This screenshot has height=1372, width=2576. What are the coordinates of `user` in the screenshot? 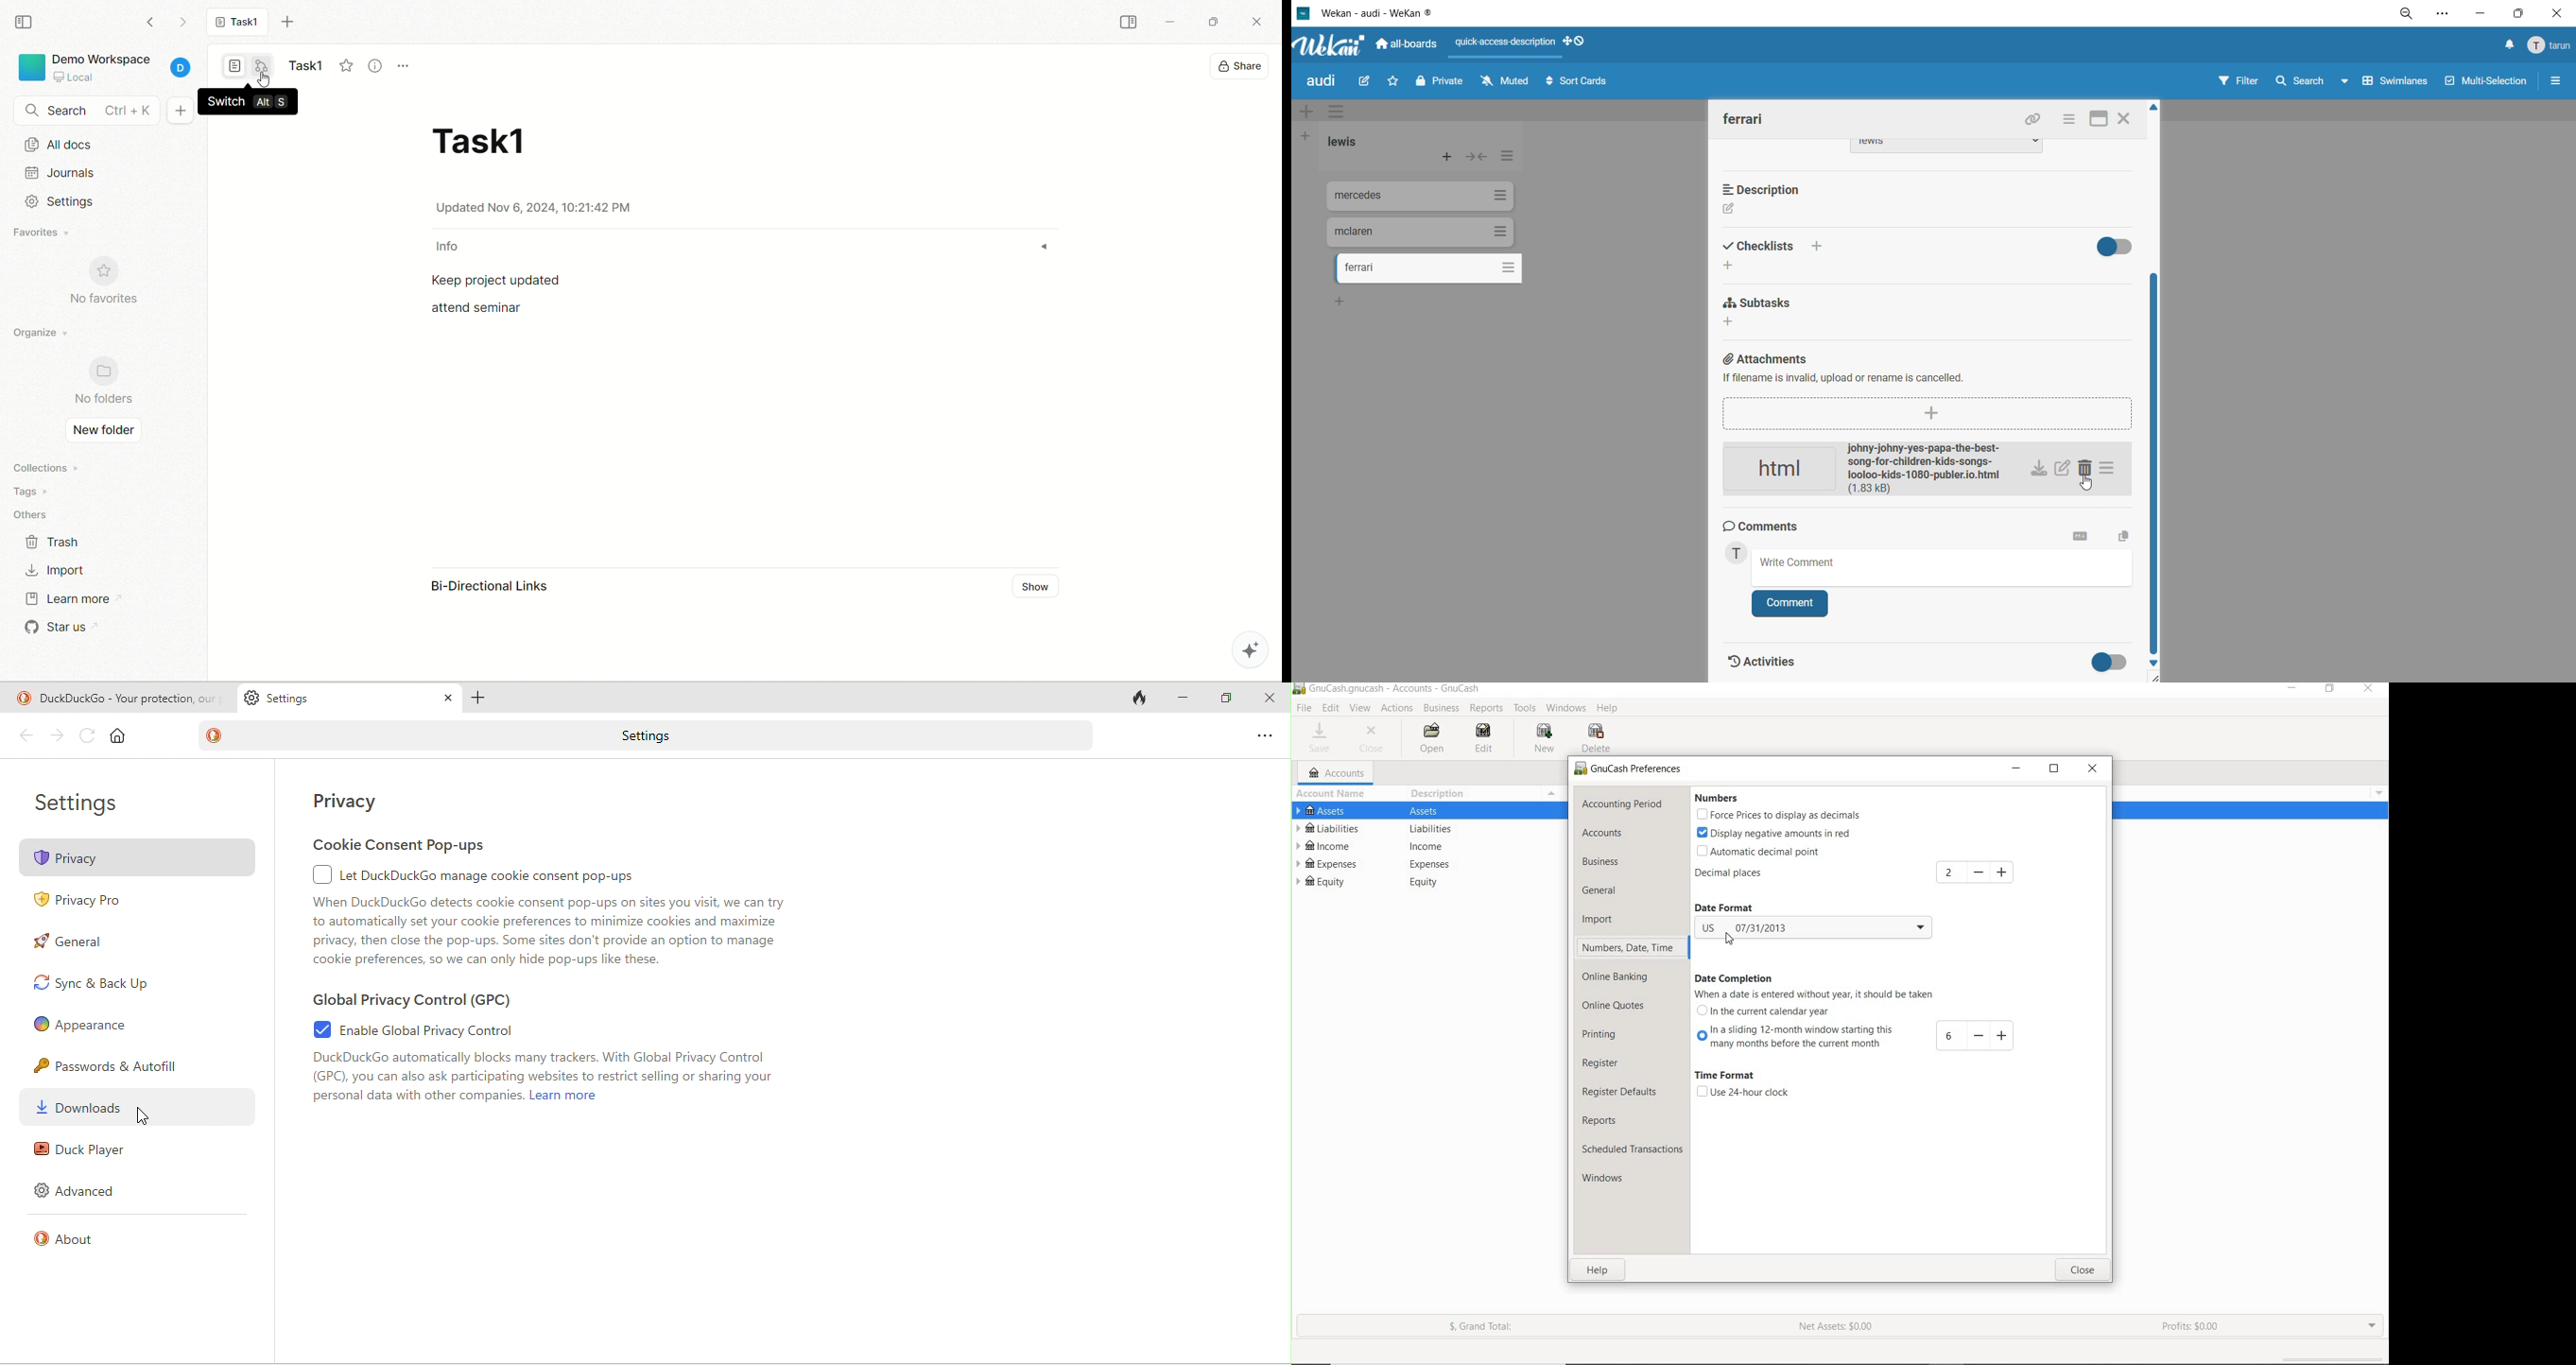 It's located at (1740, 556).